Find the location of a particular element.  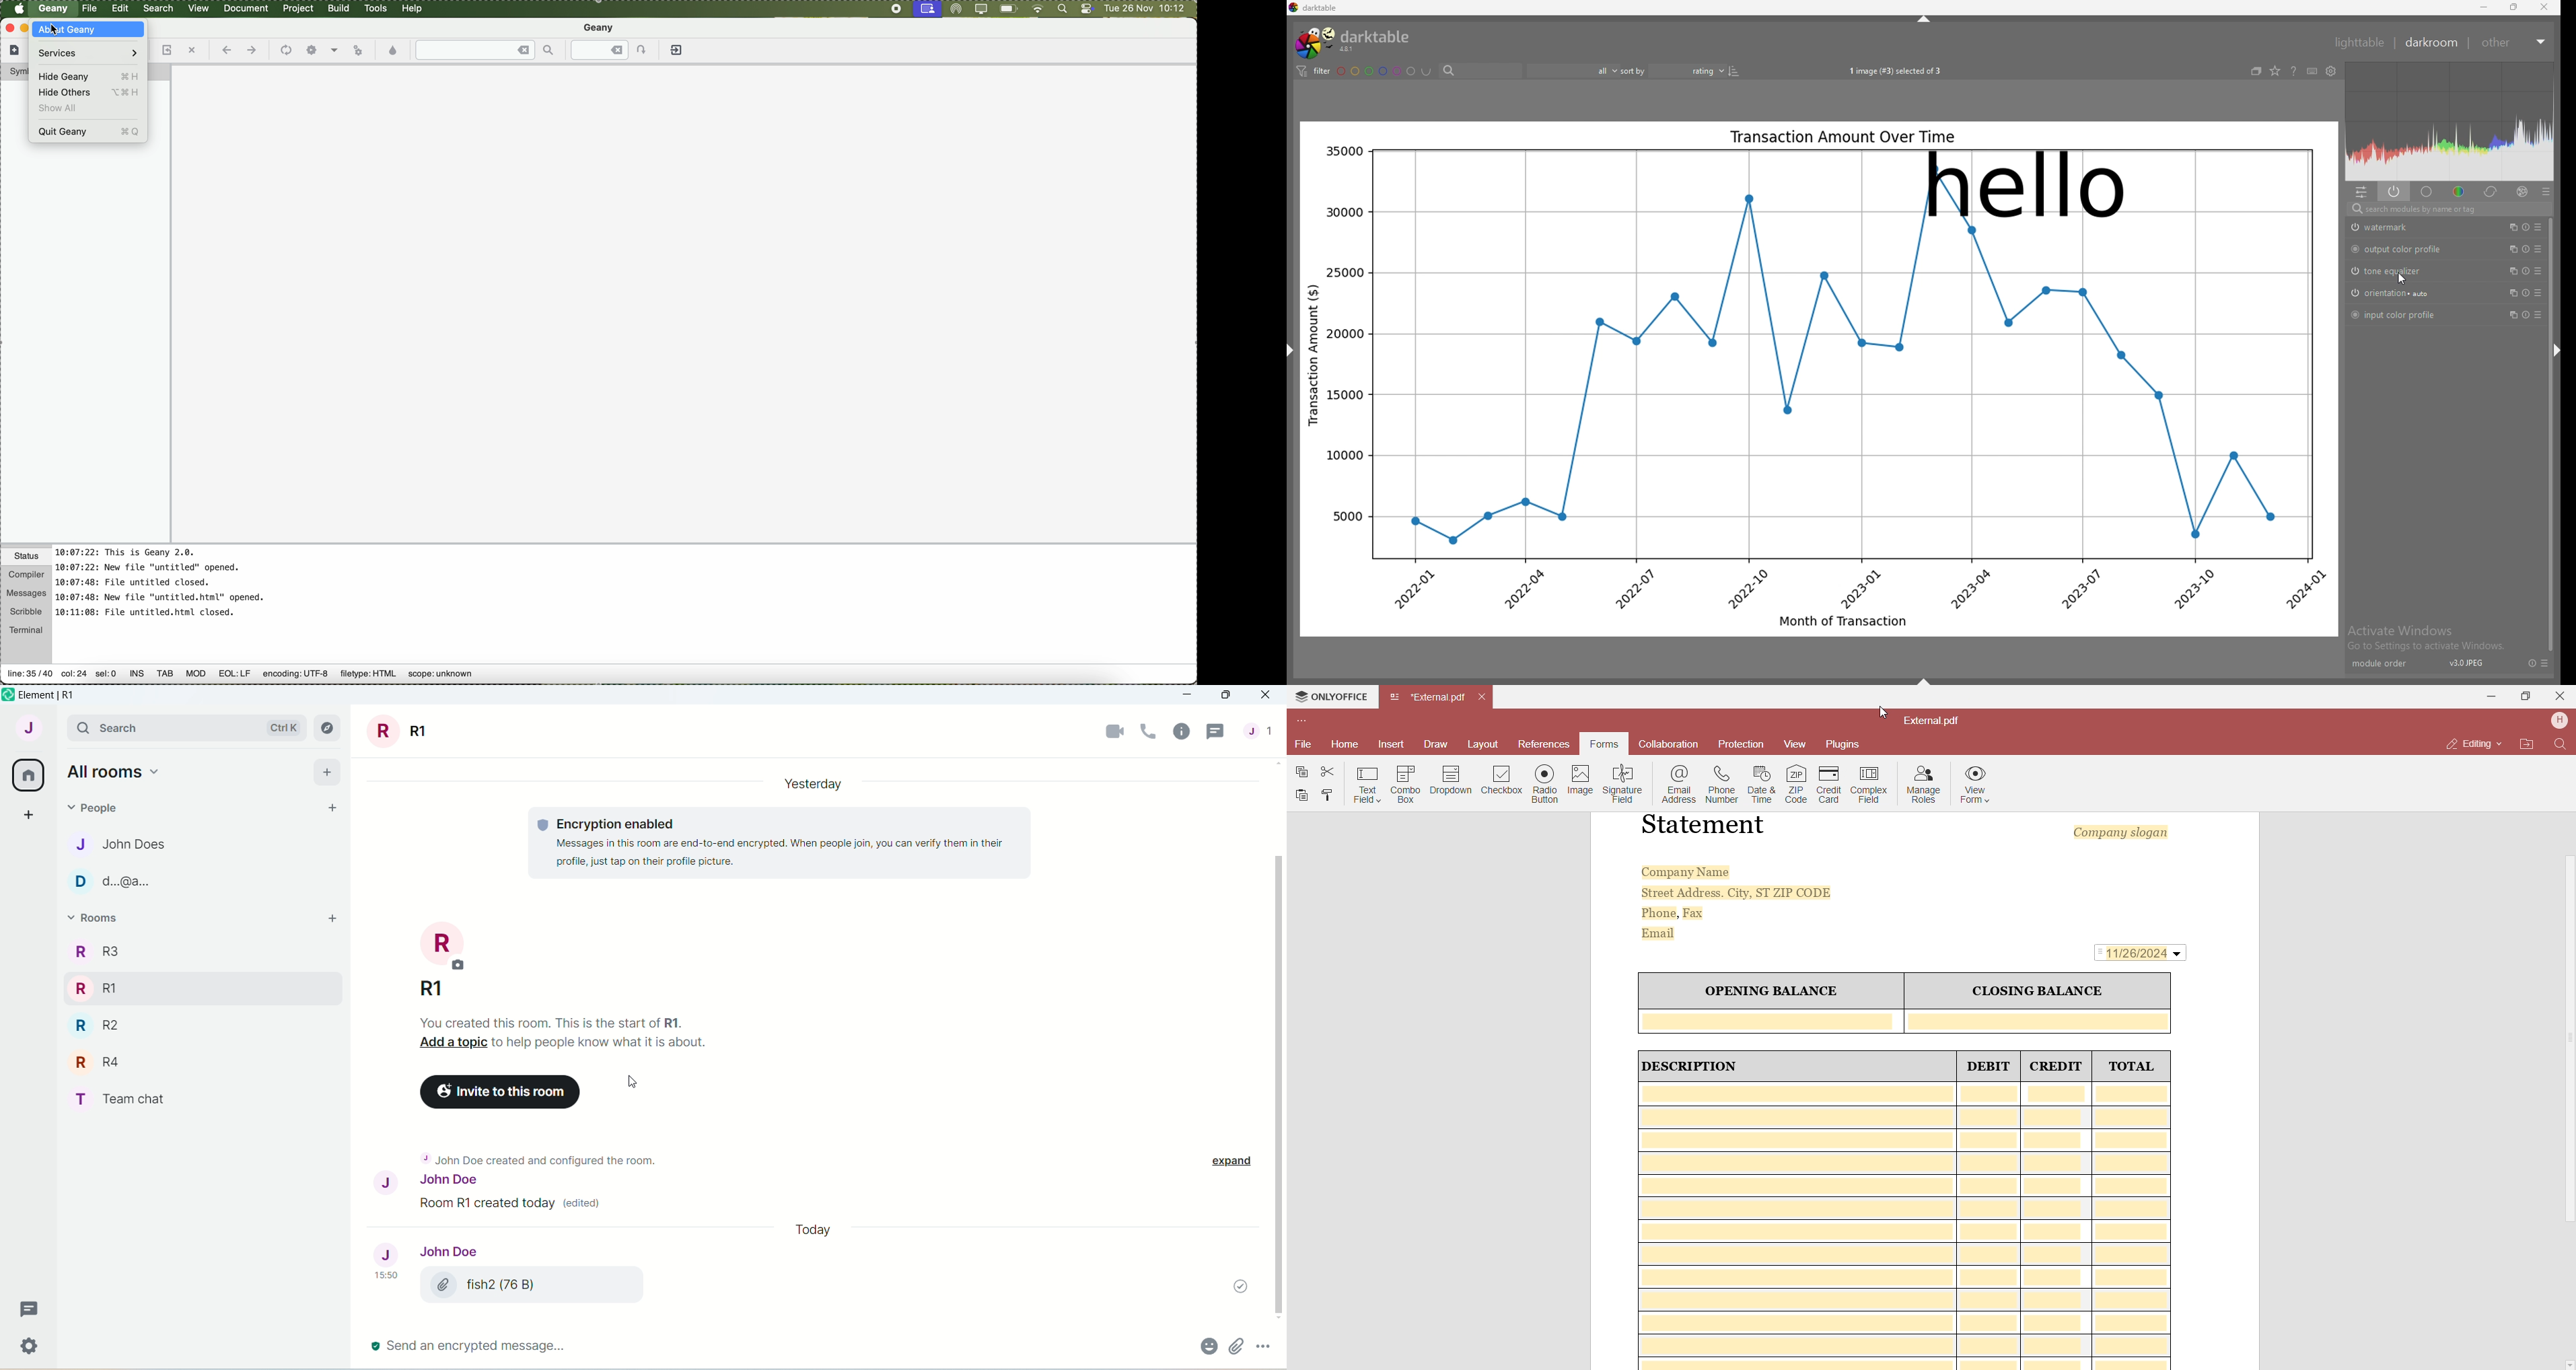

help is located at coordinates (2293, 72).